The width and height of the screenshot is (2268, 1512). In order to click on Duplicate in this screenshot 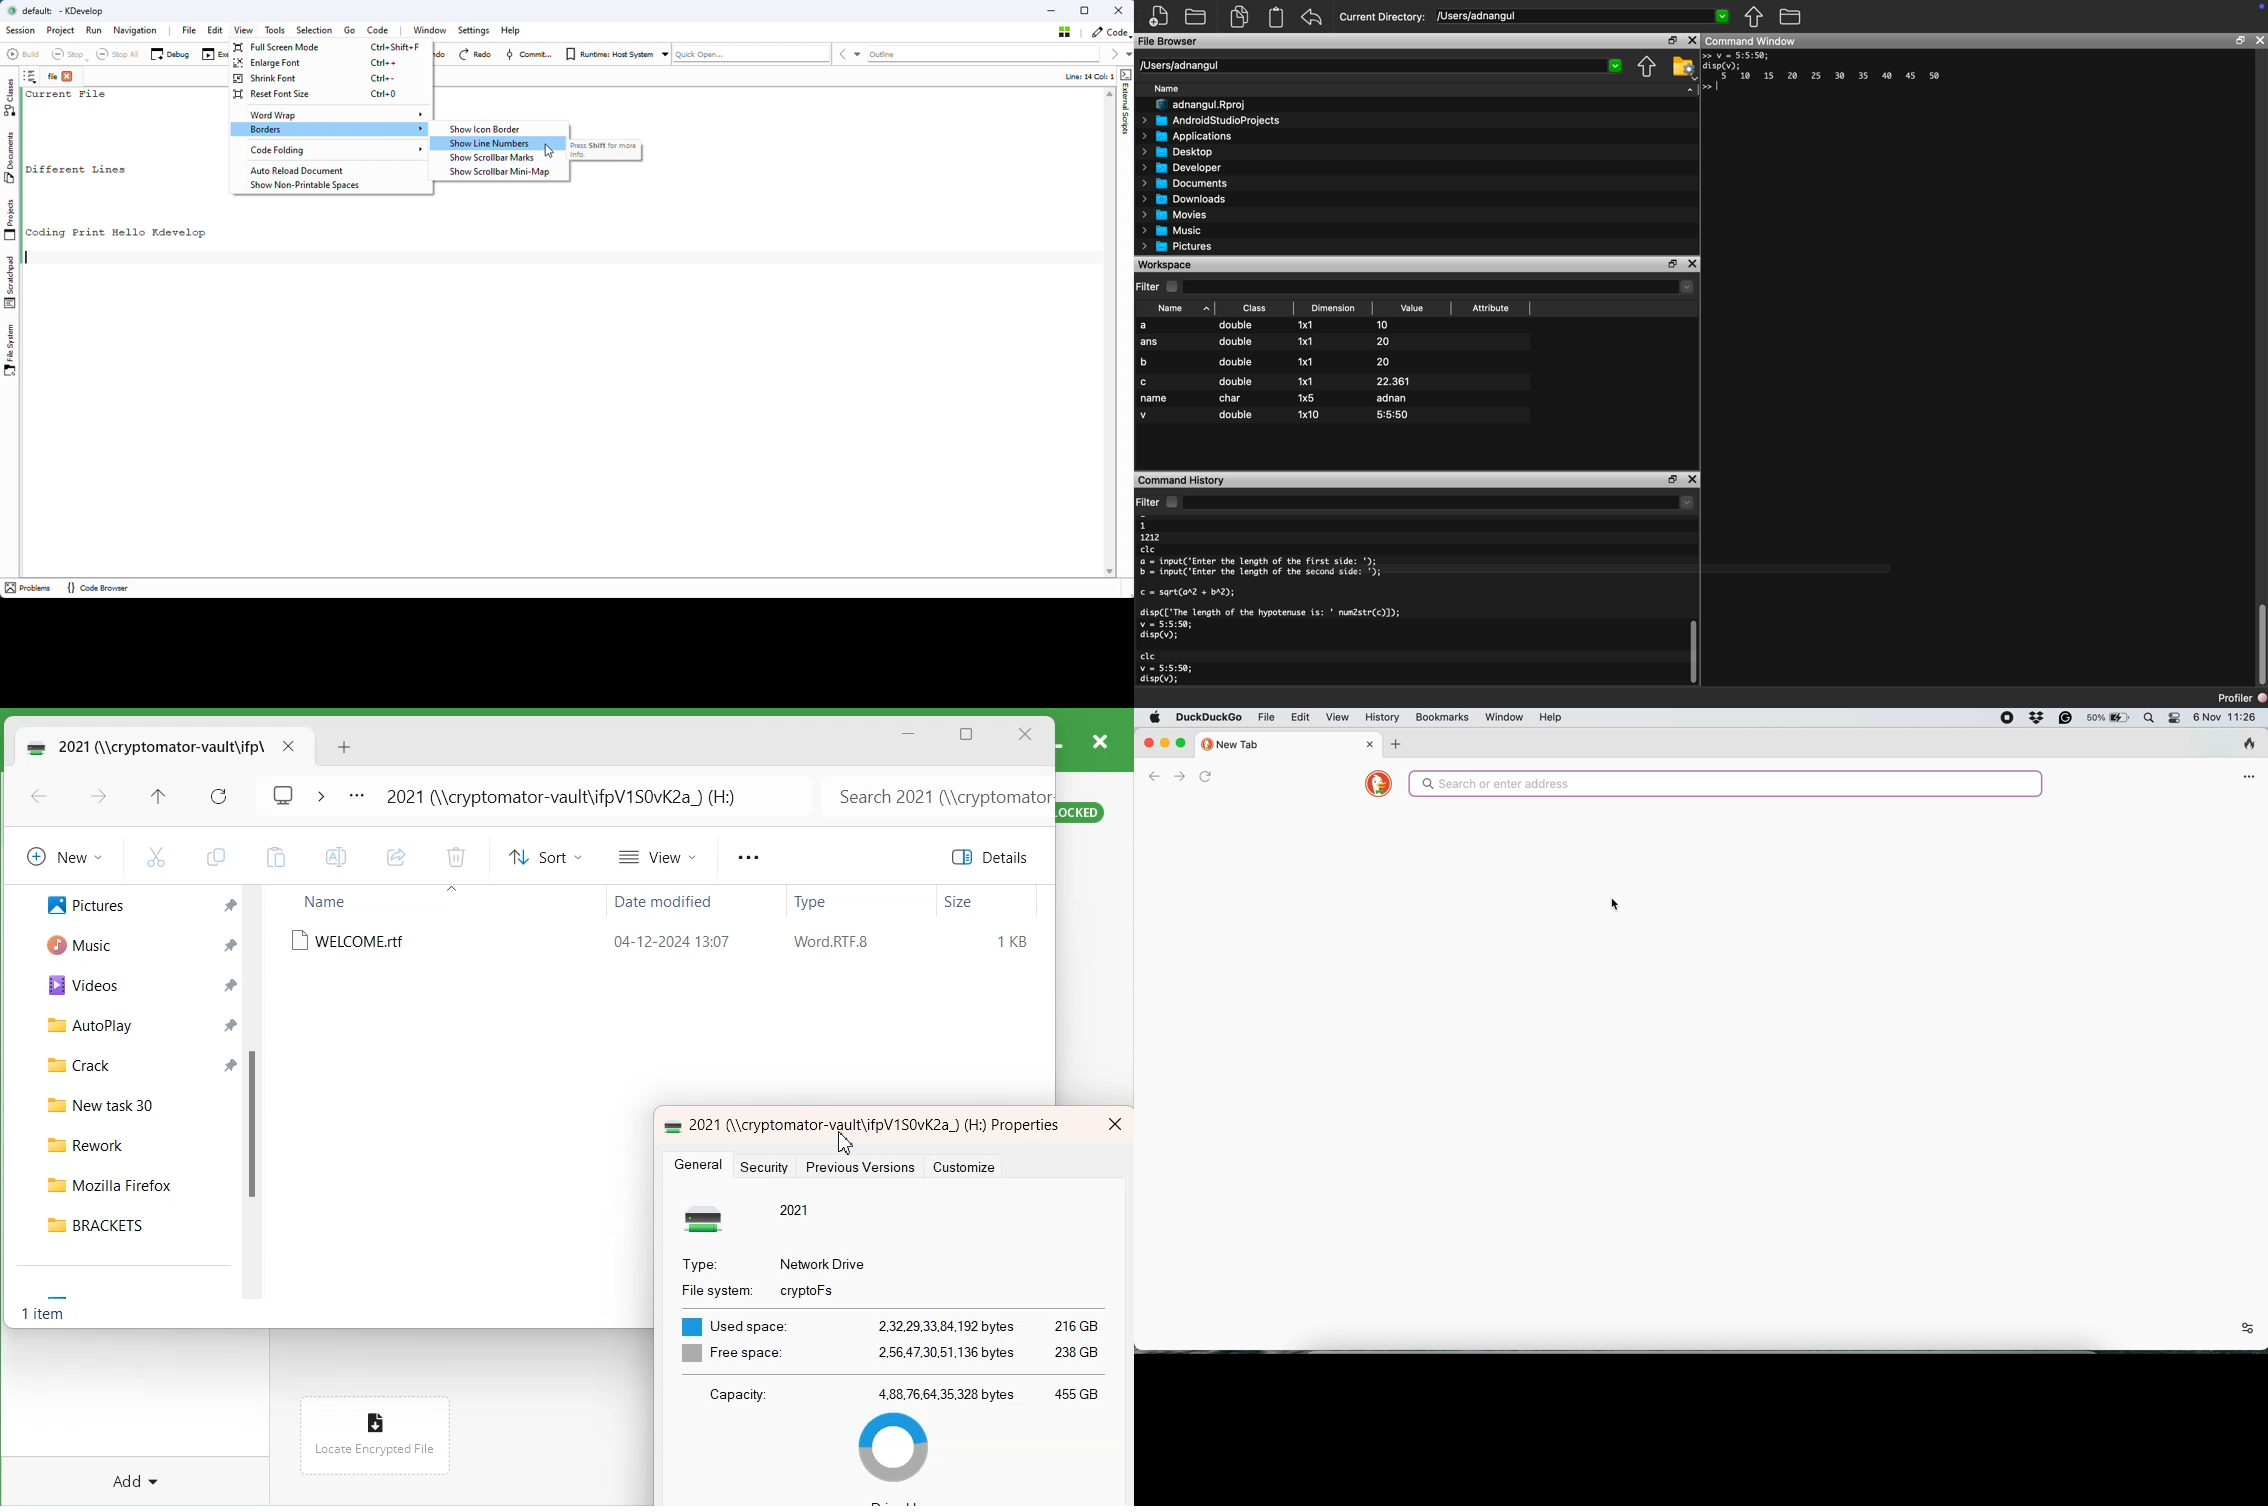, I will do `click(1239, 17)`.